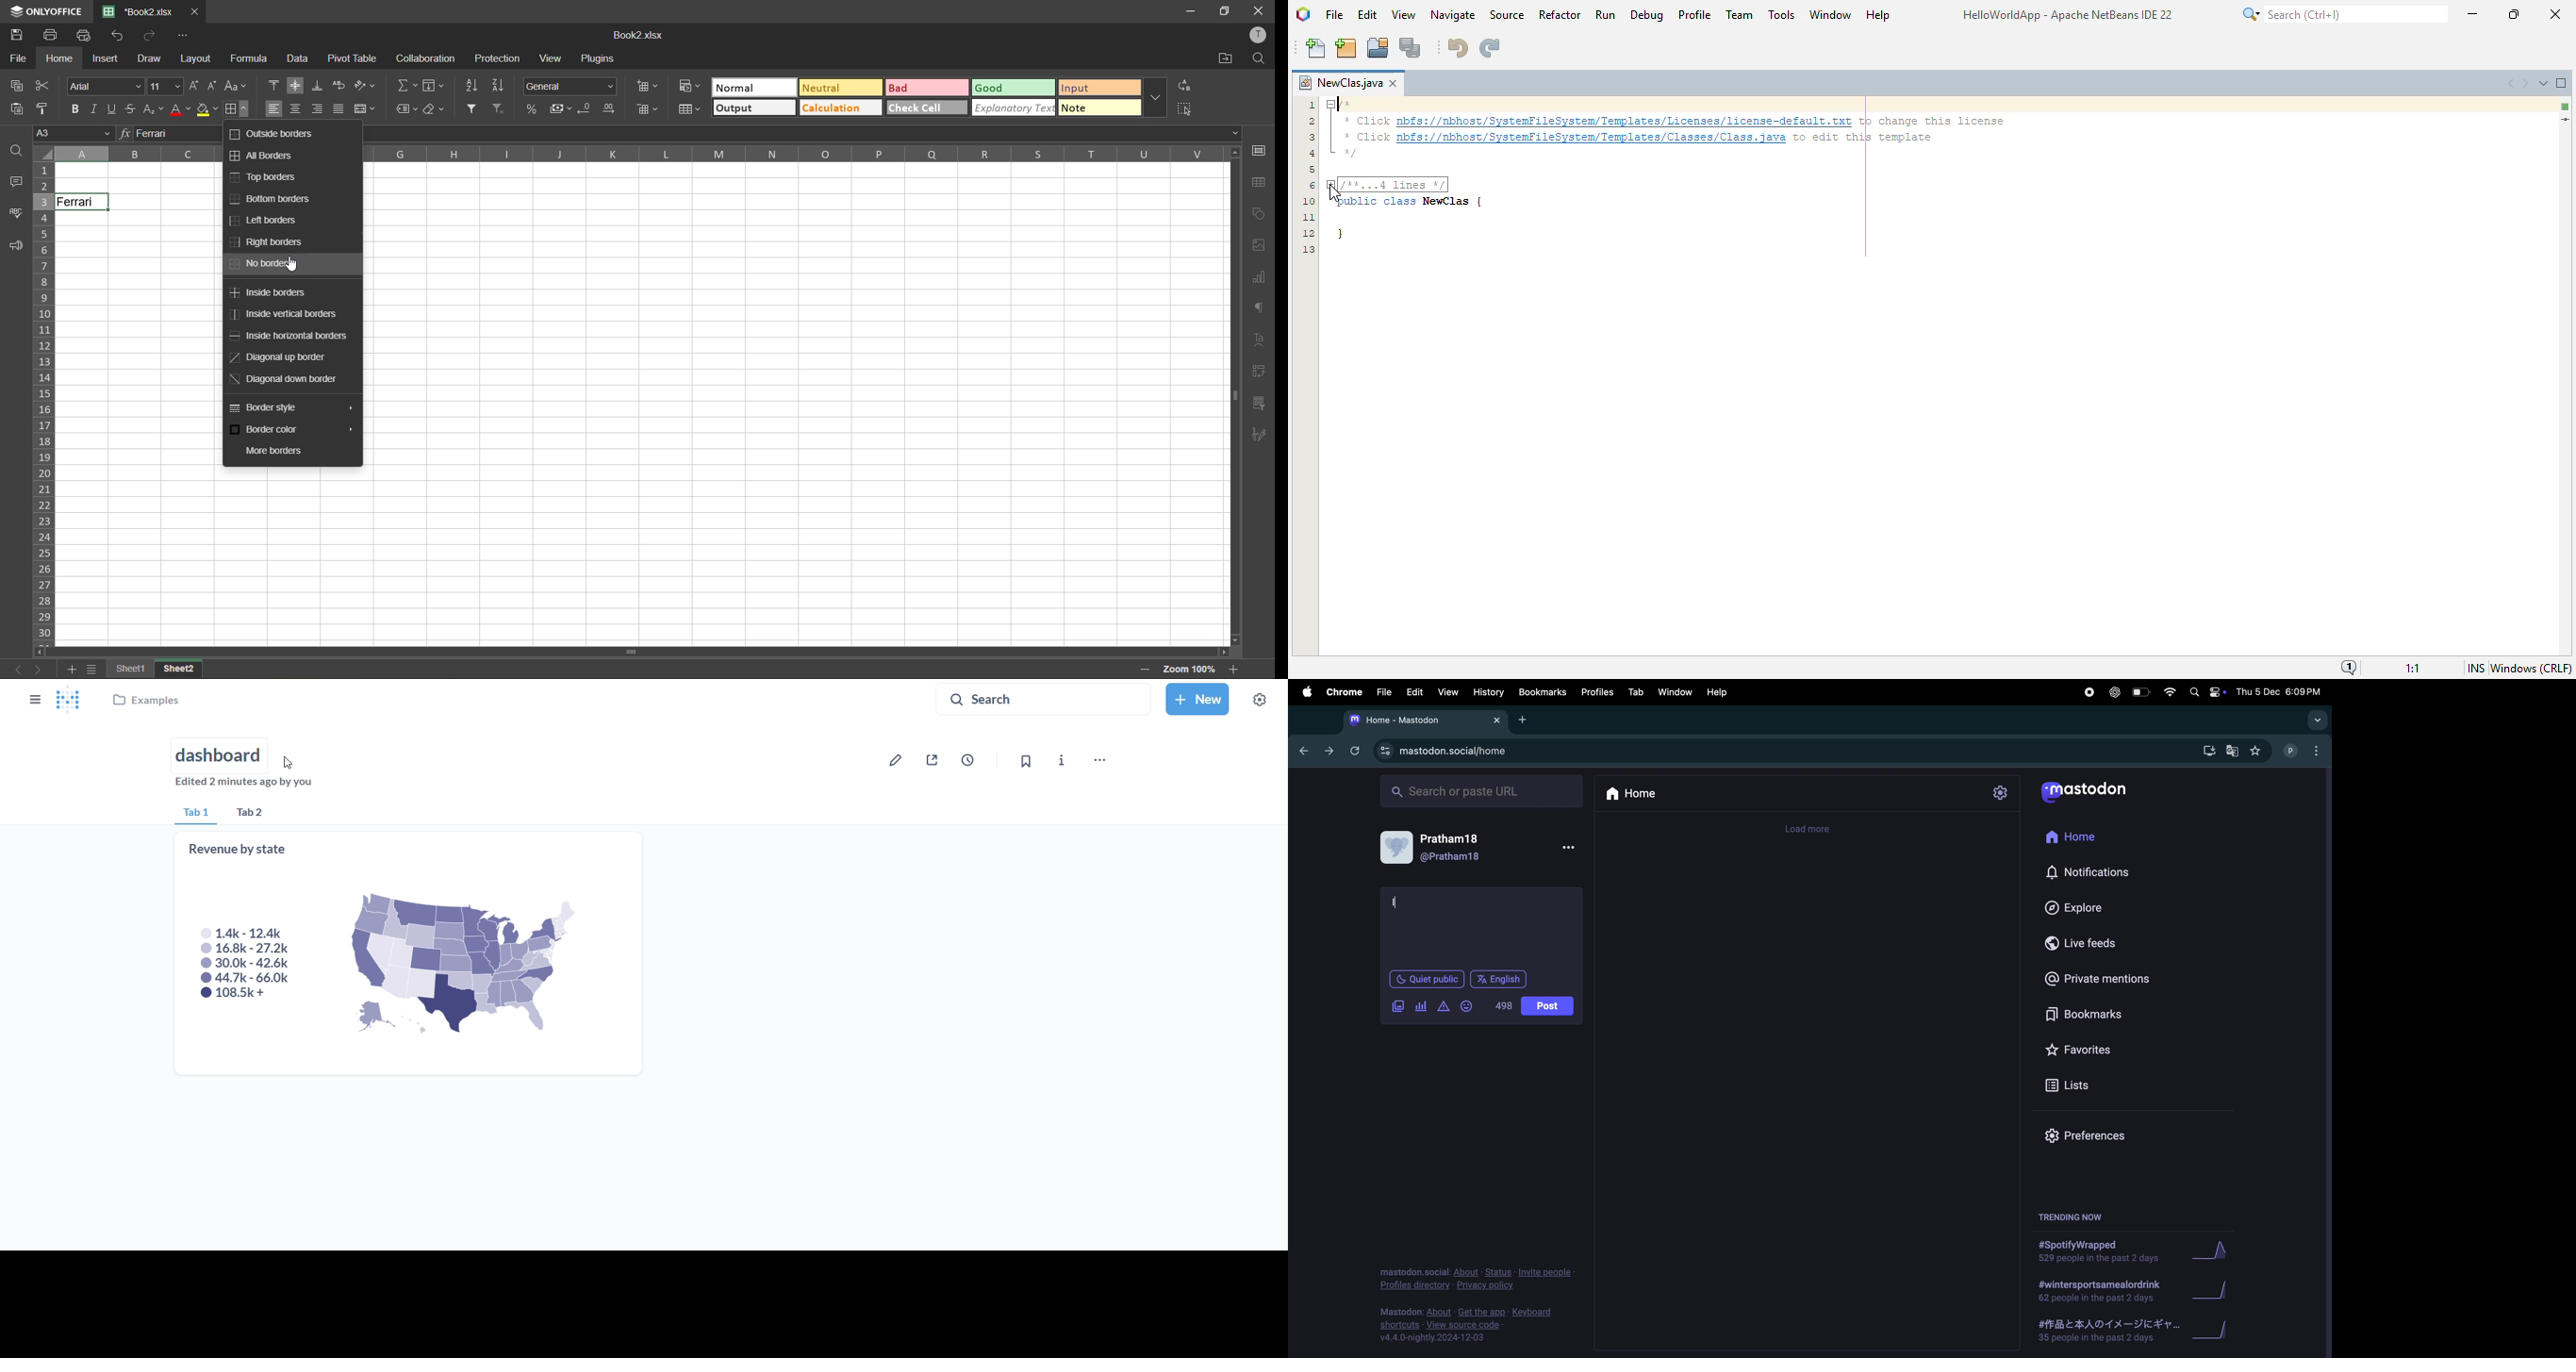  Describe the element at coordinates (1042, 699) in the screenshot. I see `search` at that location.